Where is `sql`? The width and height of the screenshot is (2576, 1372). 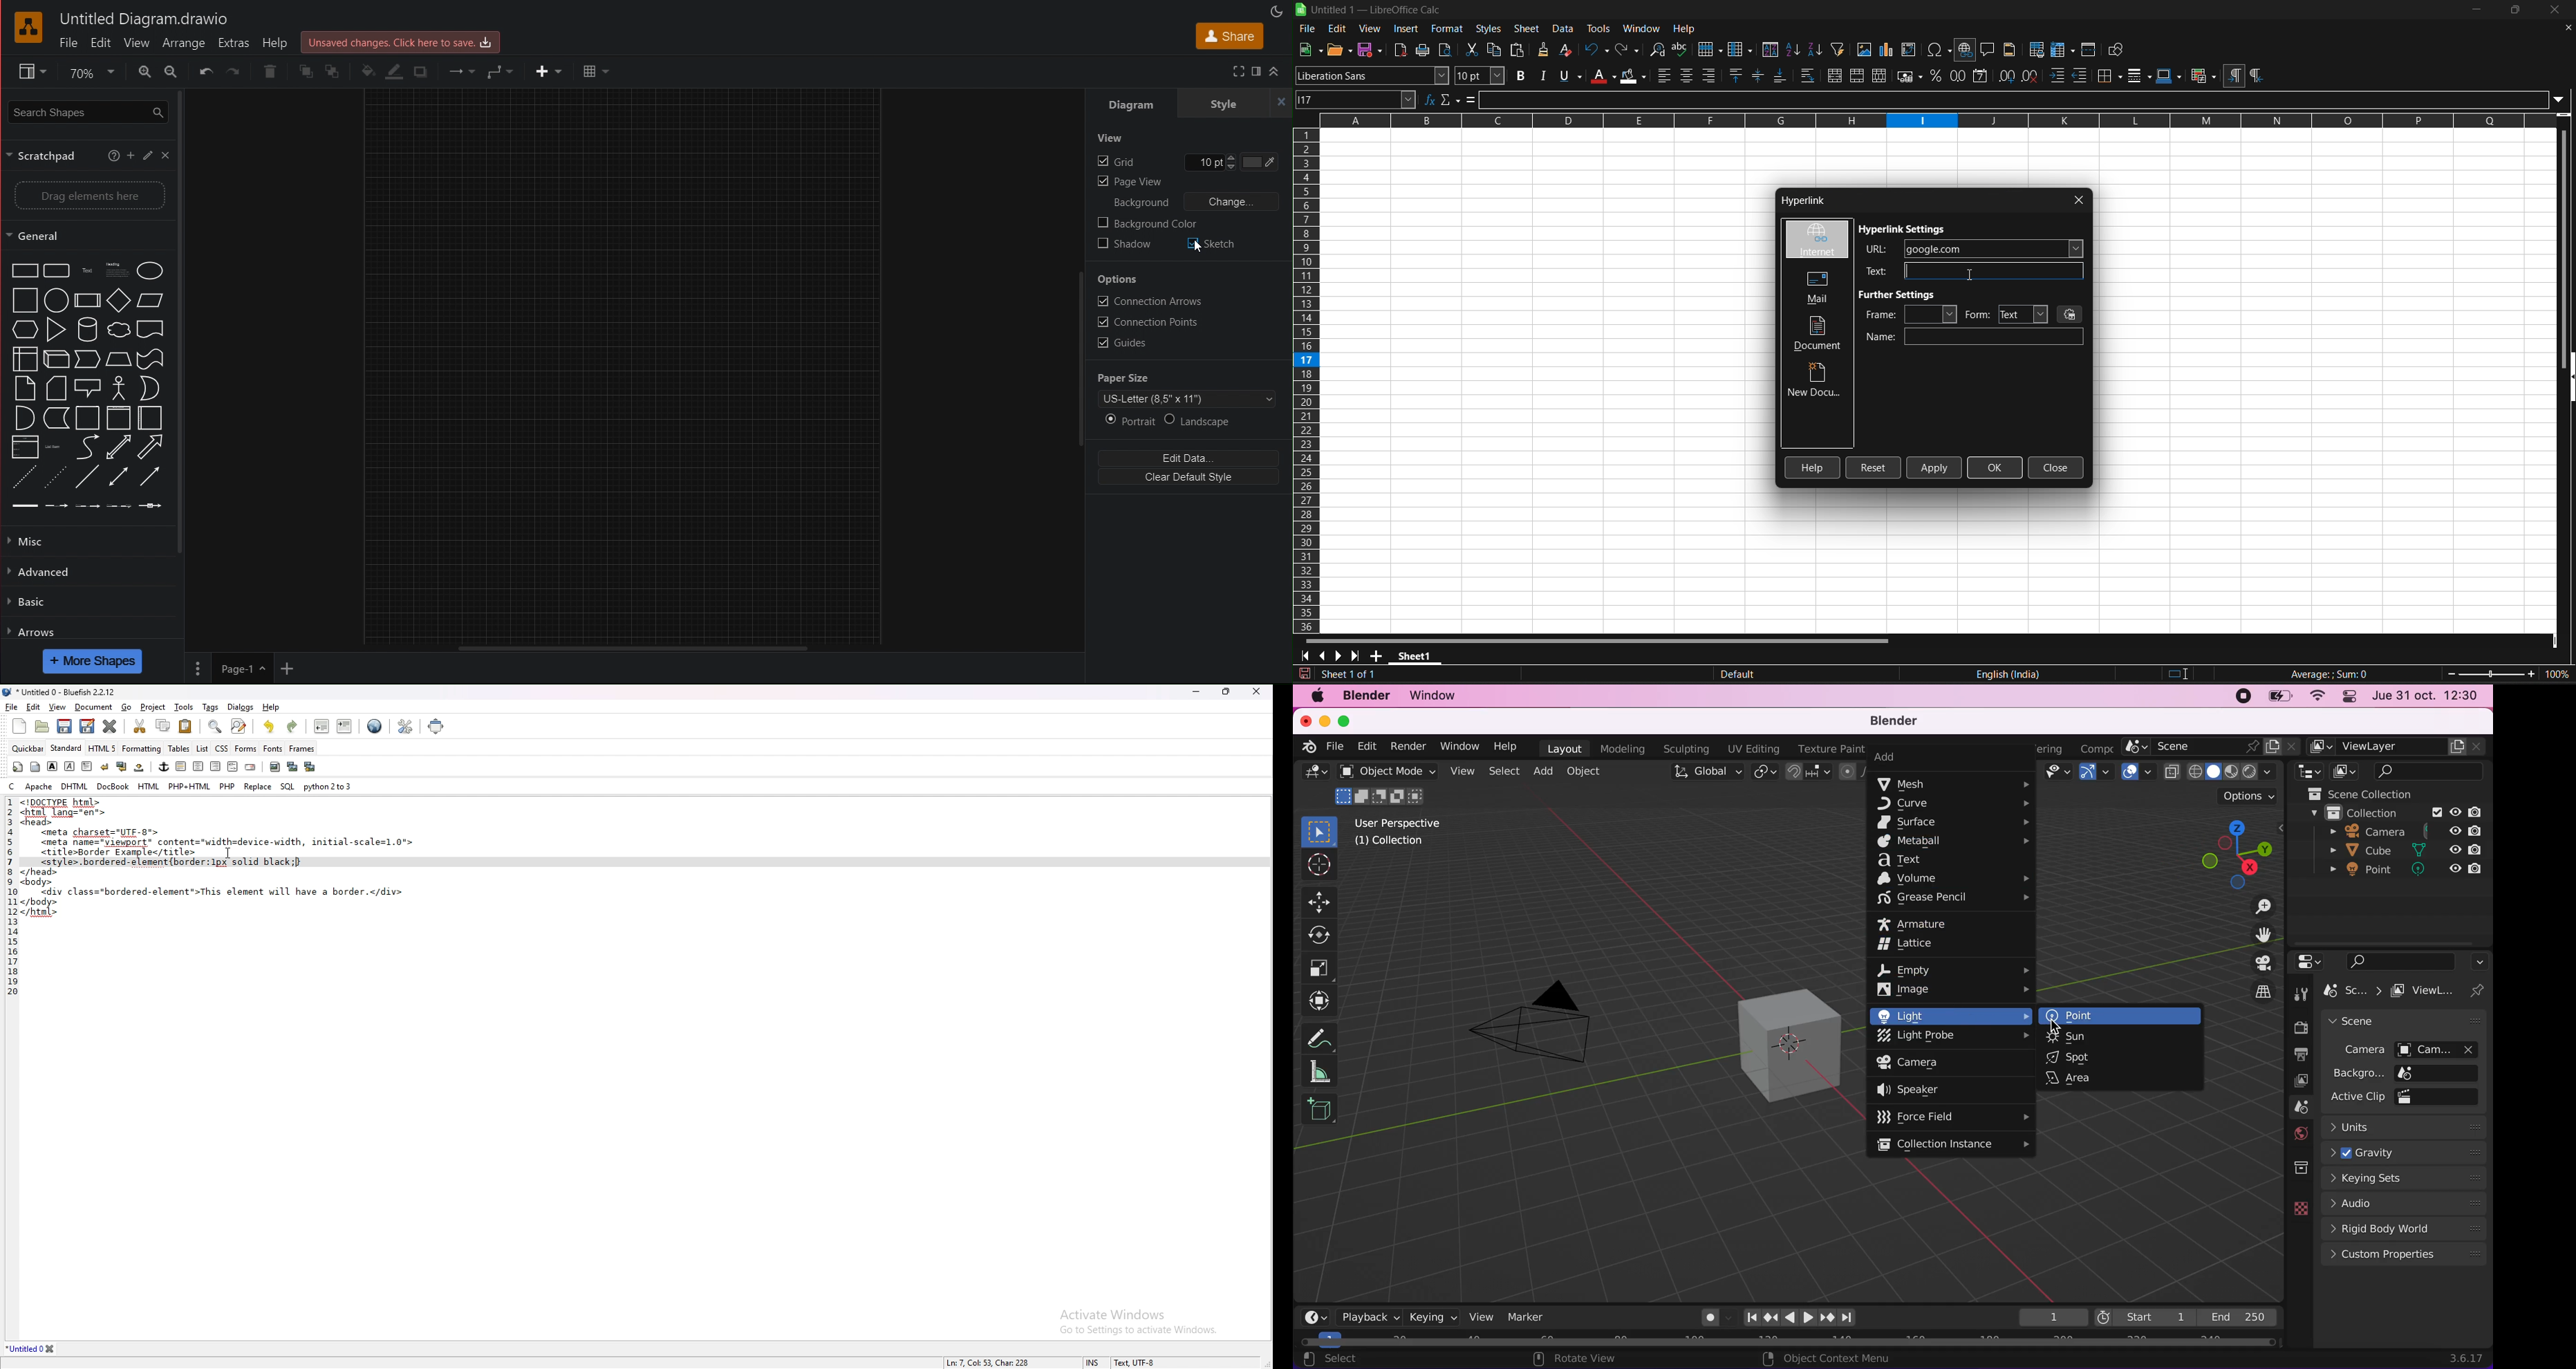 sql is located at coordinates (288, 787).